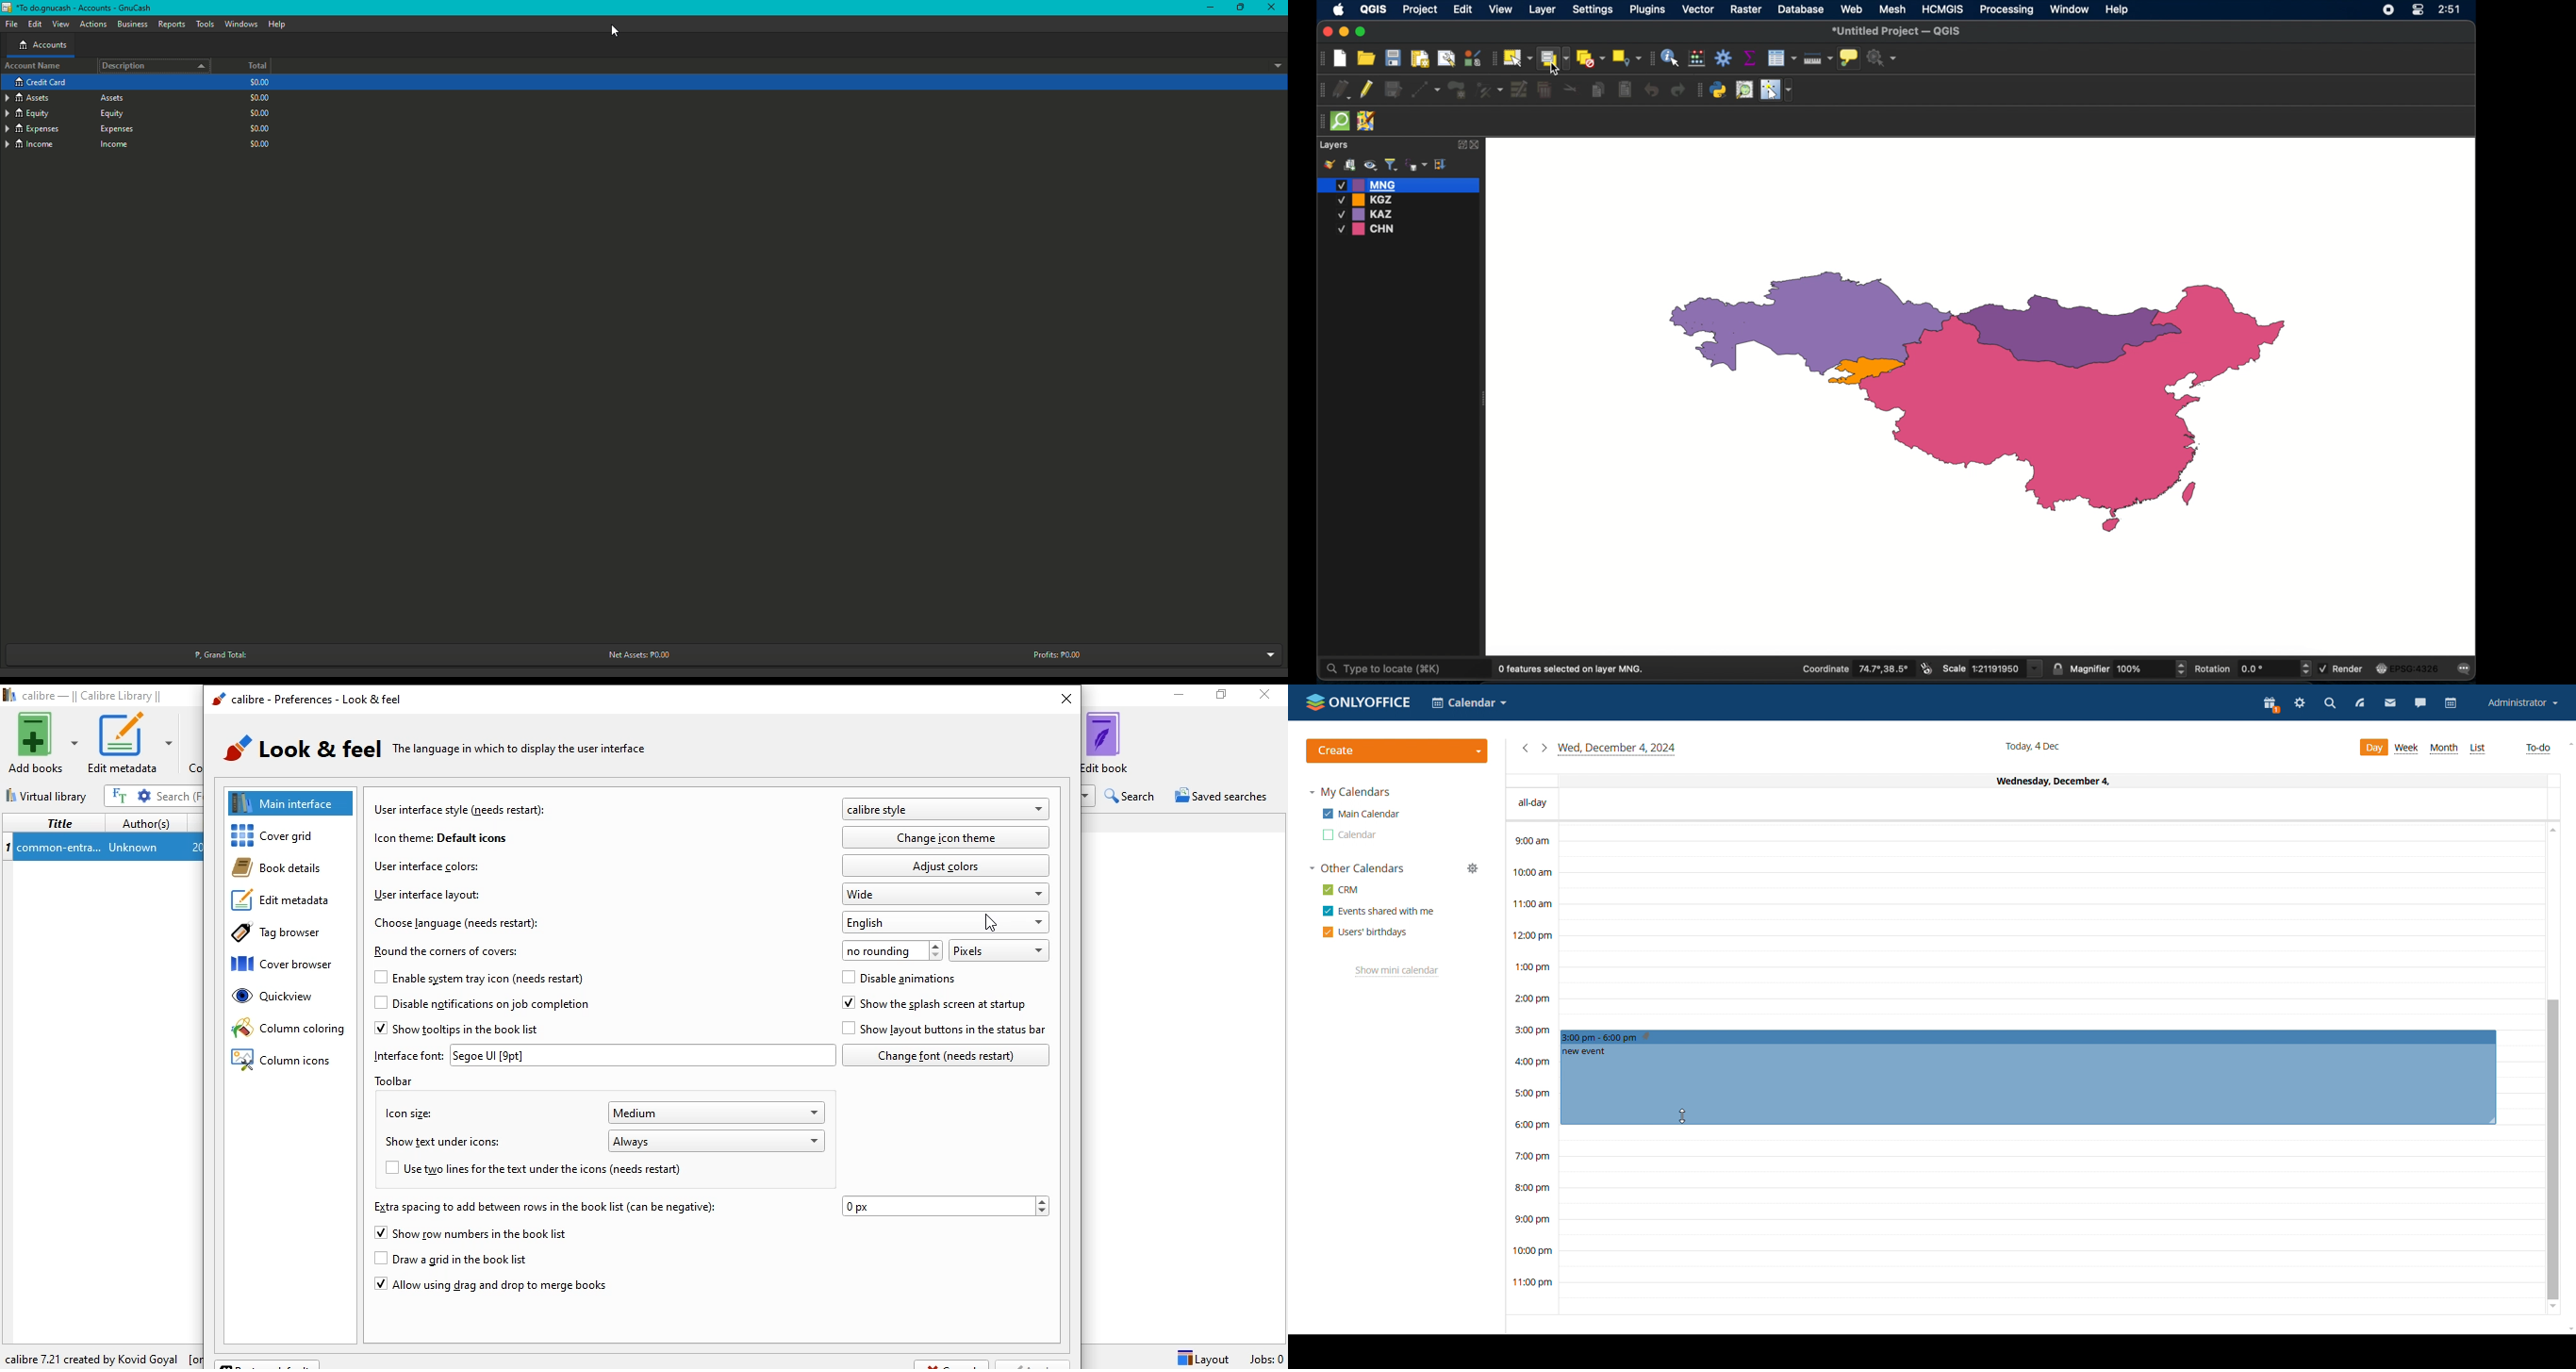 The image size is (2576, 1372). Describe the element at coordinates (1541, 10) in the screenshot. I see `layer` at that location.